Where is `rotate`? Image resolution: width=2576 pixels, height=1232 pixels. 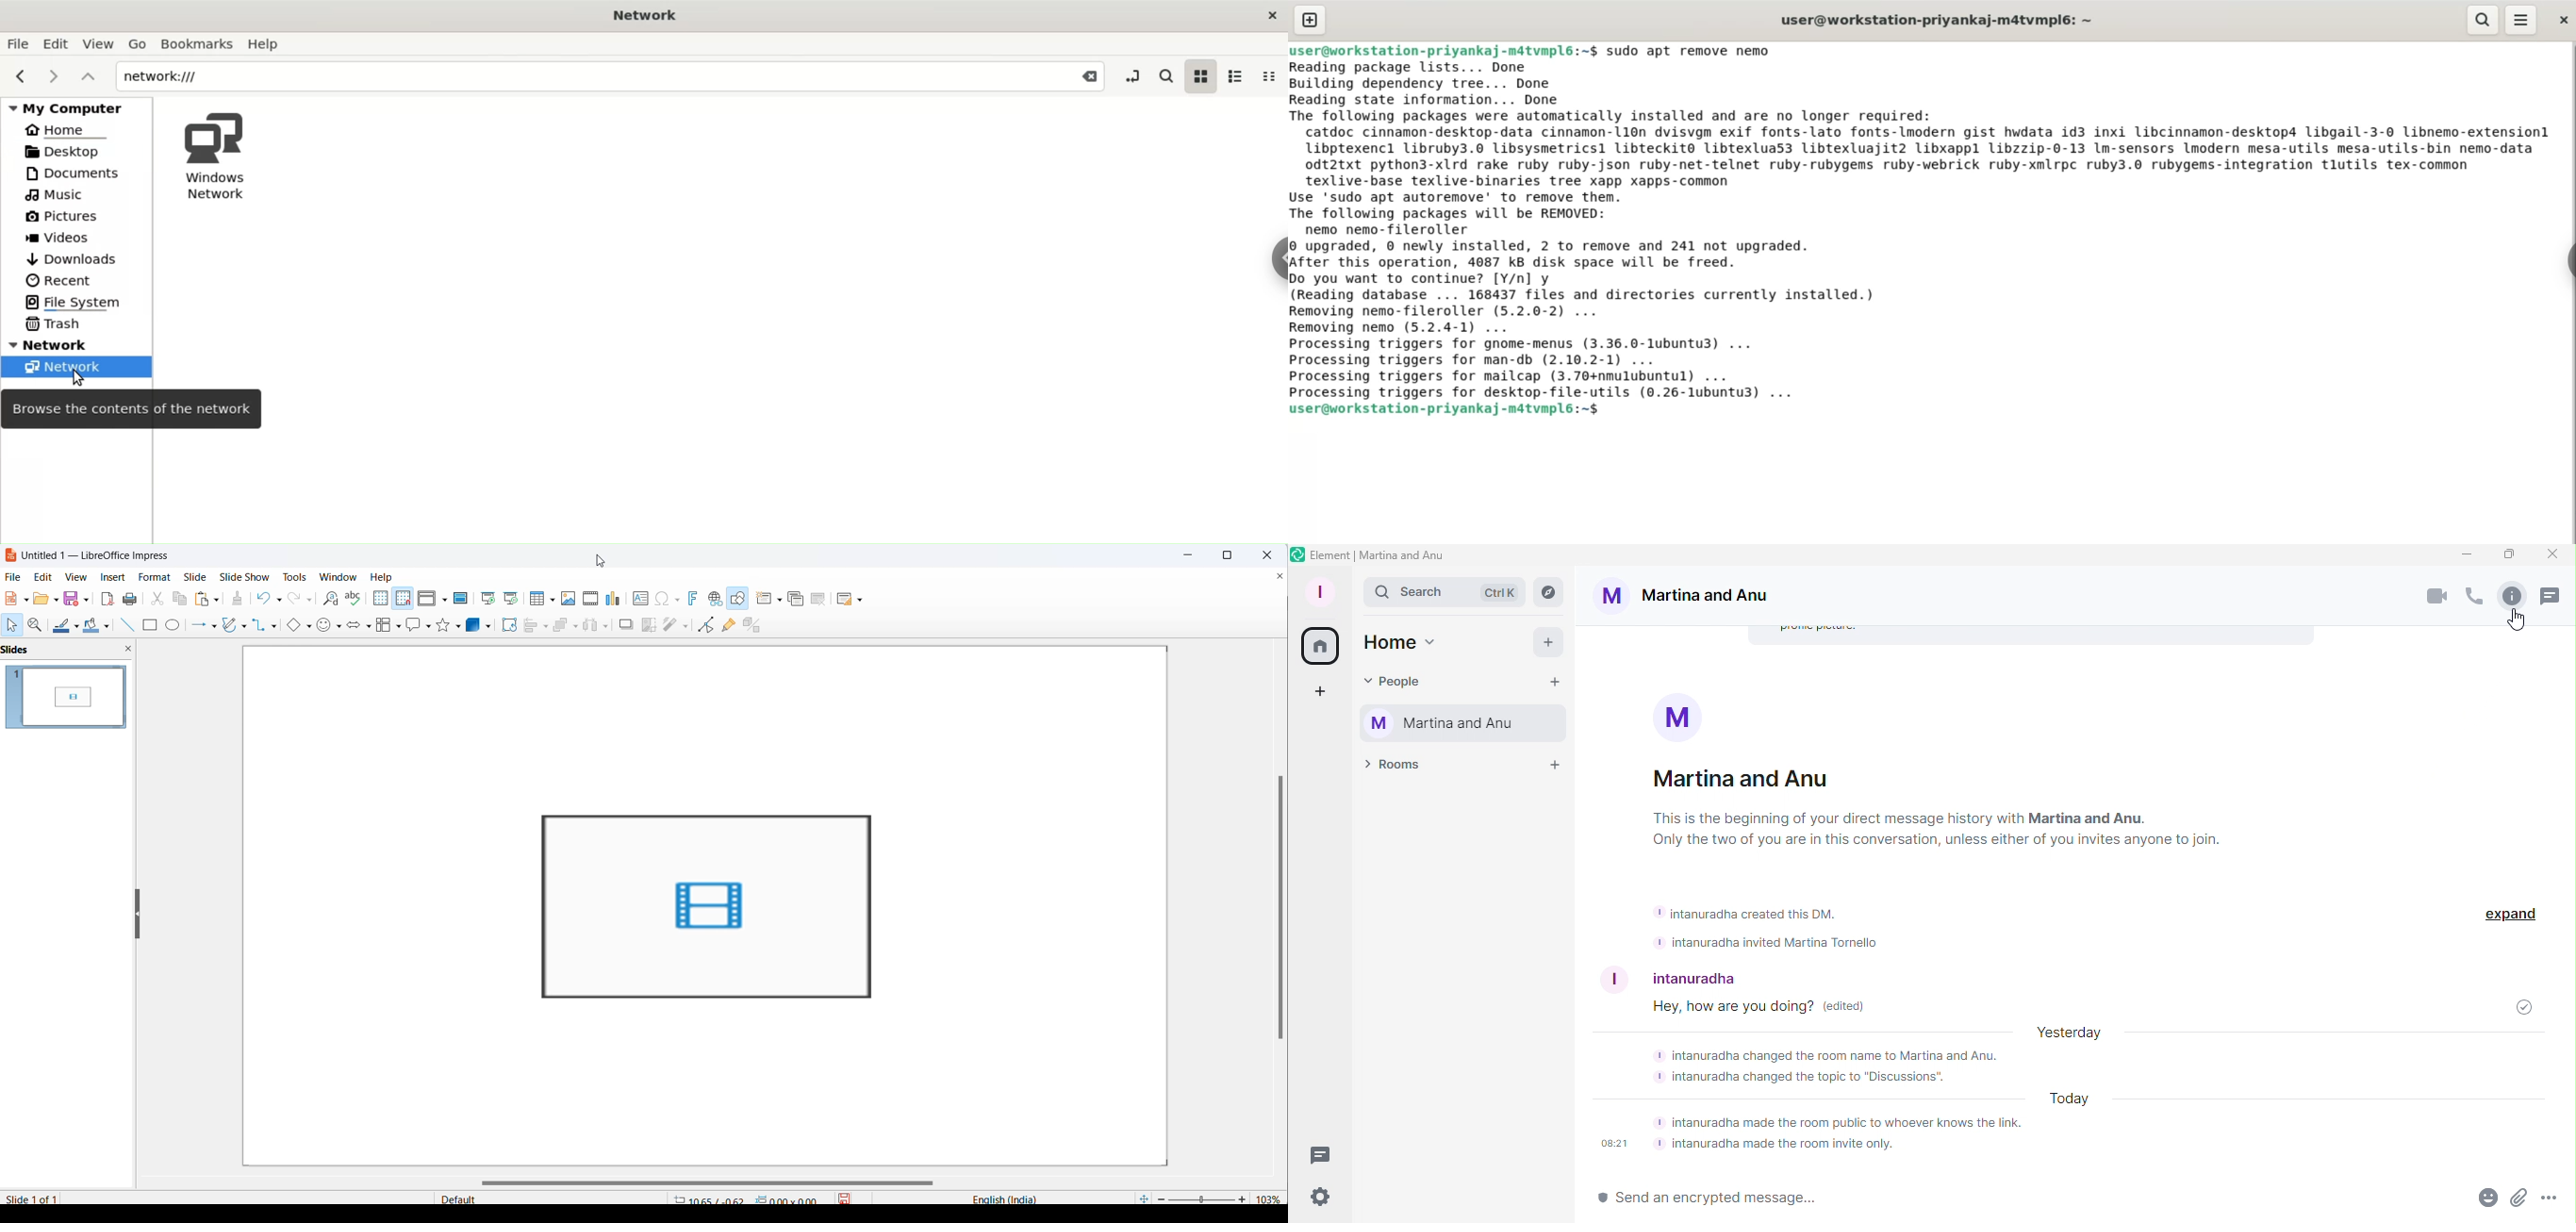 rotate is located at coordinates (508, 624).